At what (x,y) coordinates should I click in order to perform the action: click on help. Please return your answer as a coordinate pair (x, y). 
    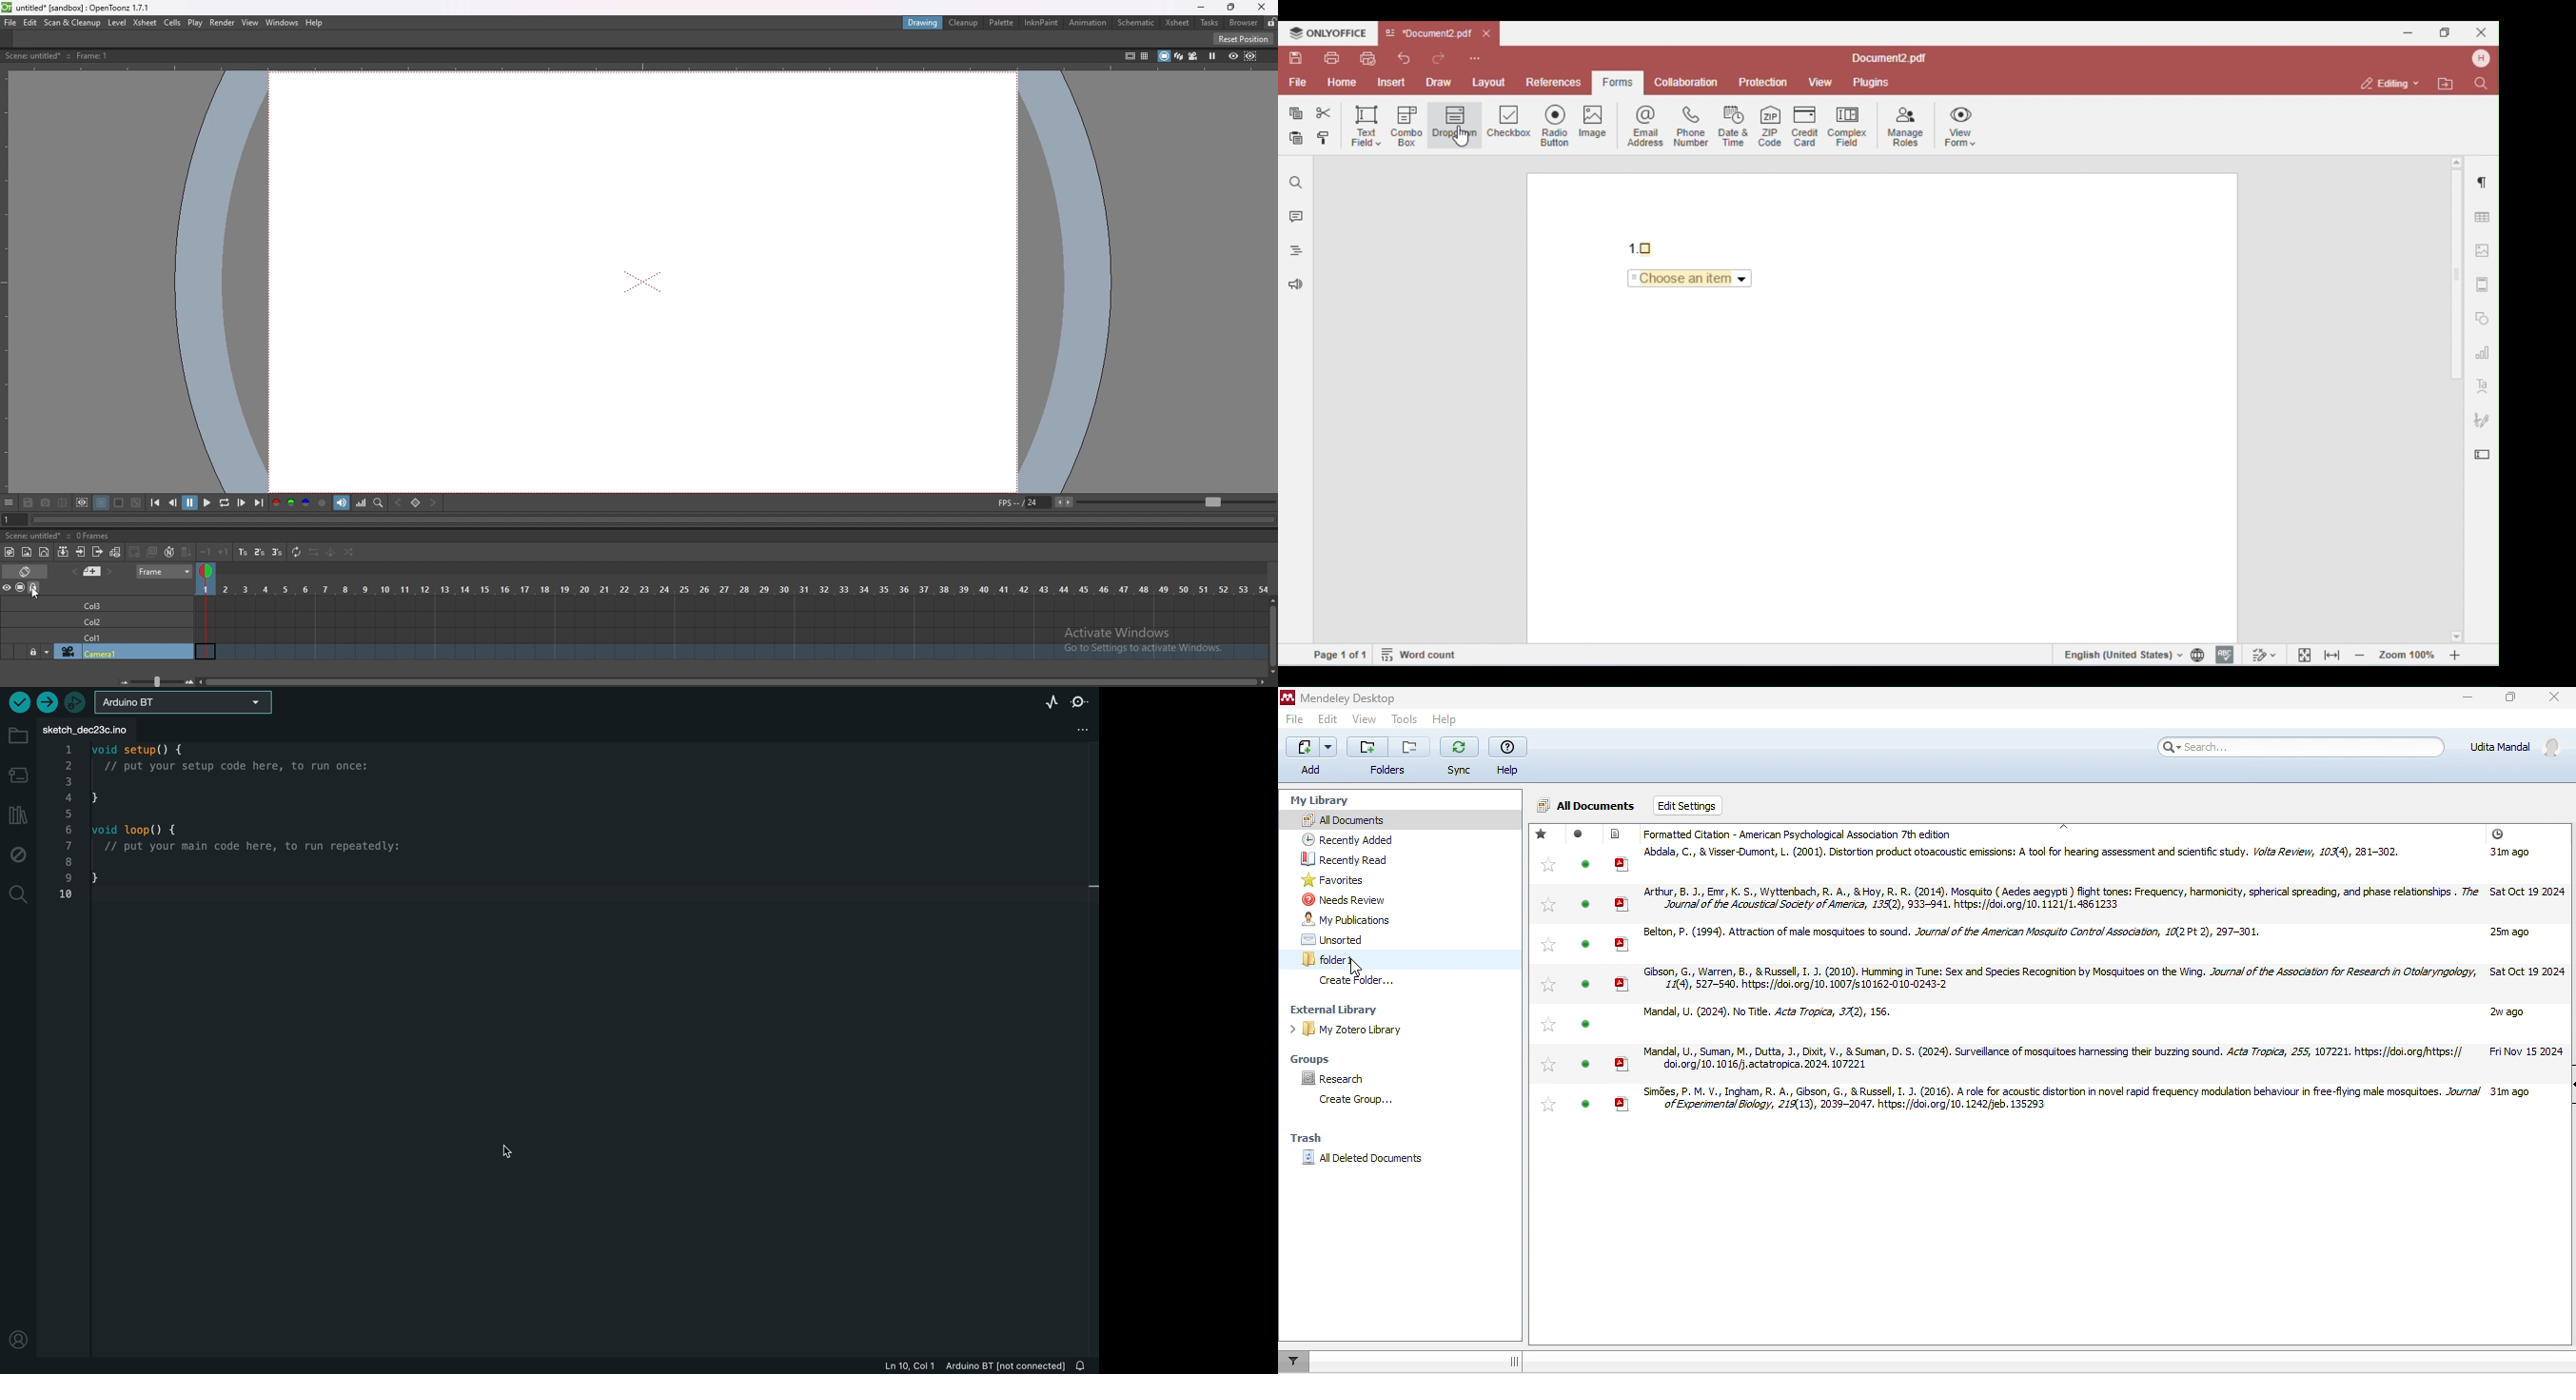
    Looking at the image, I should click on (1508, 756).